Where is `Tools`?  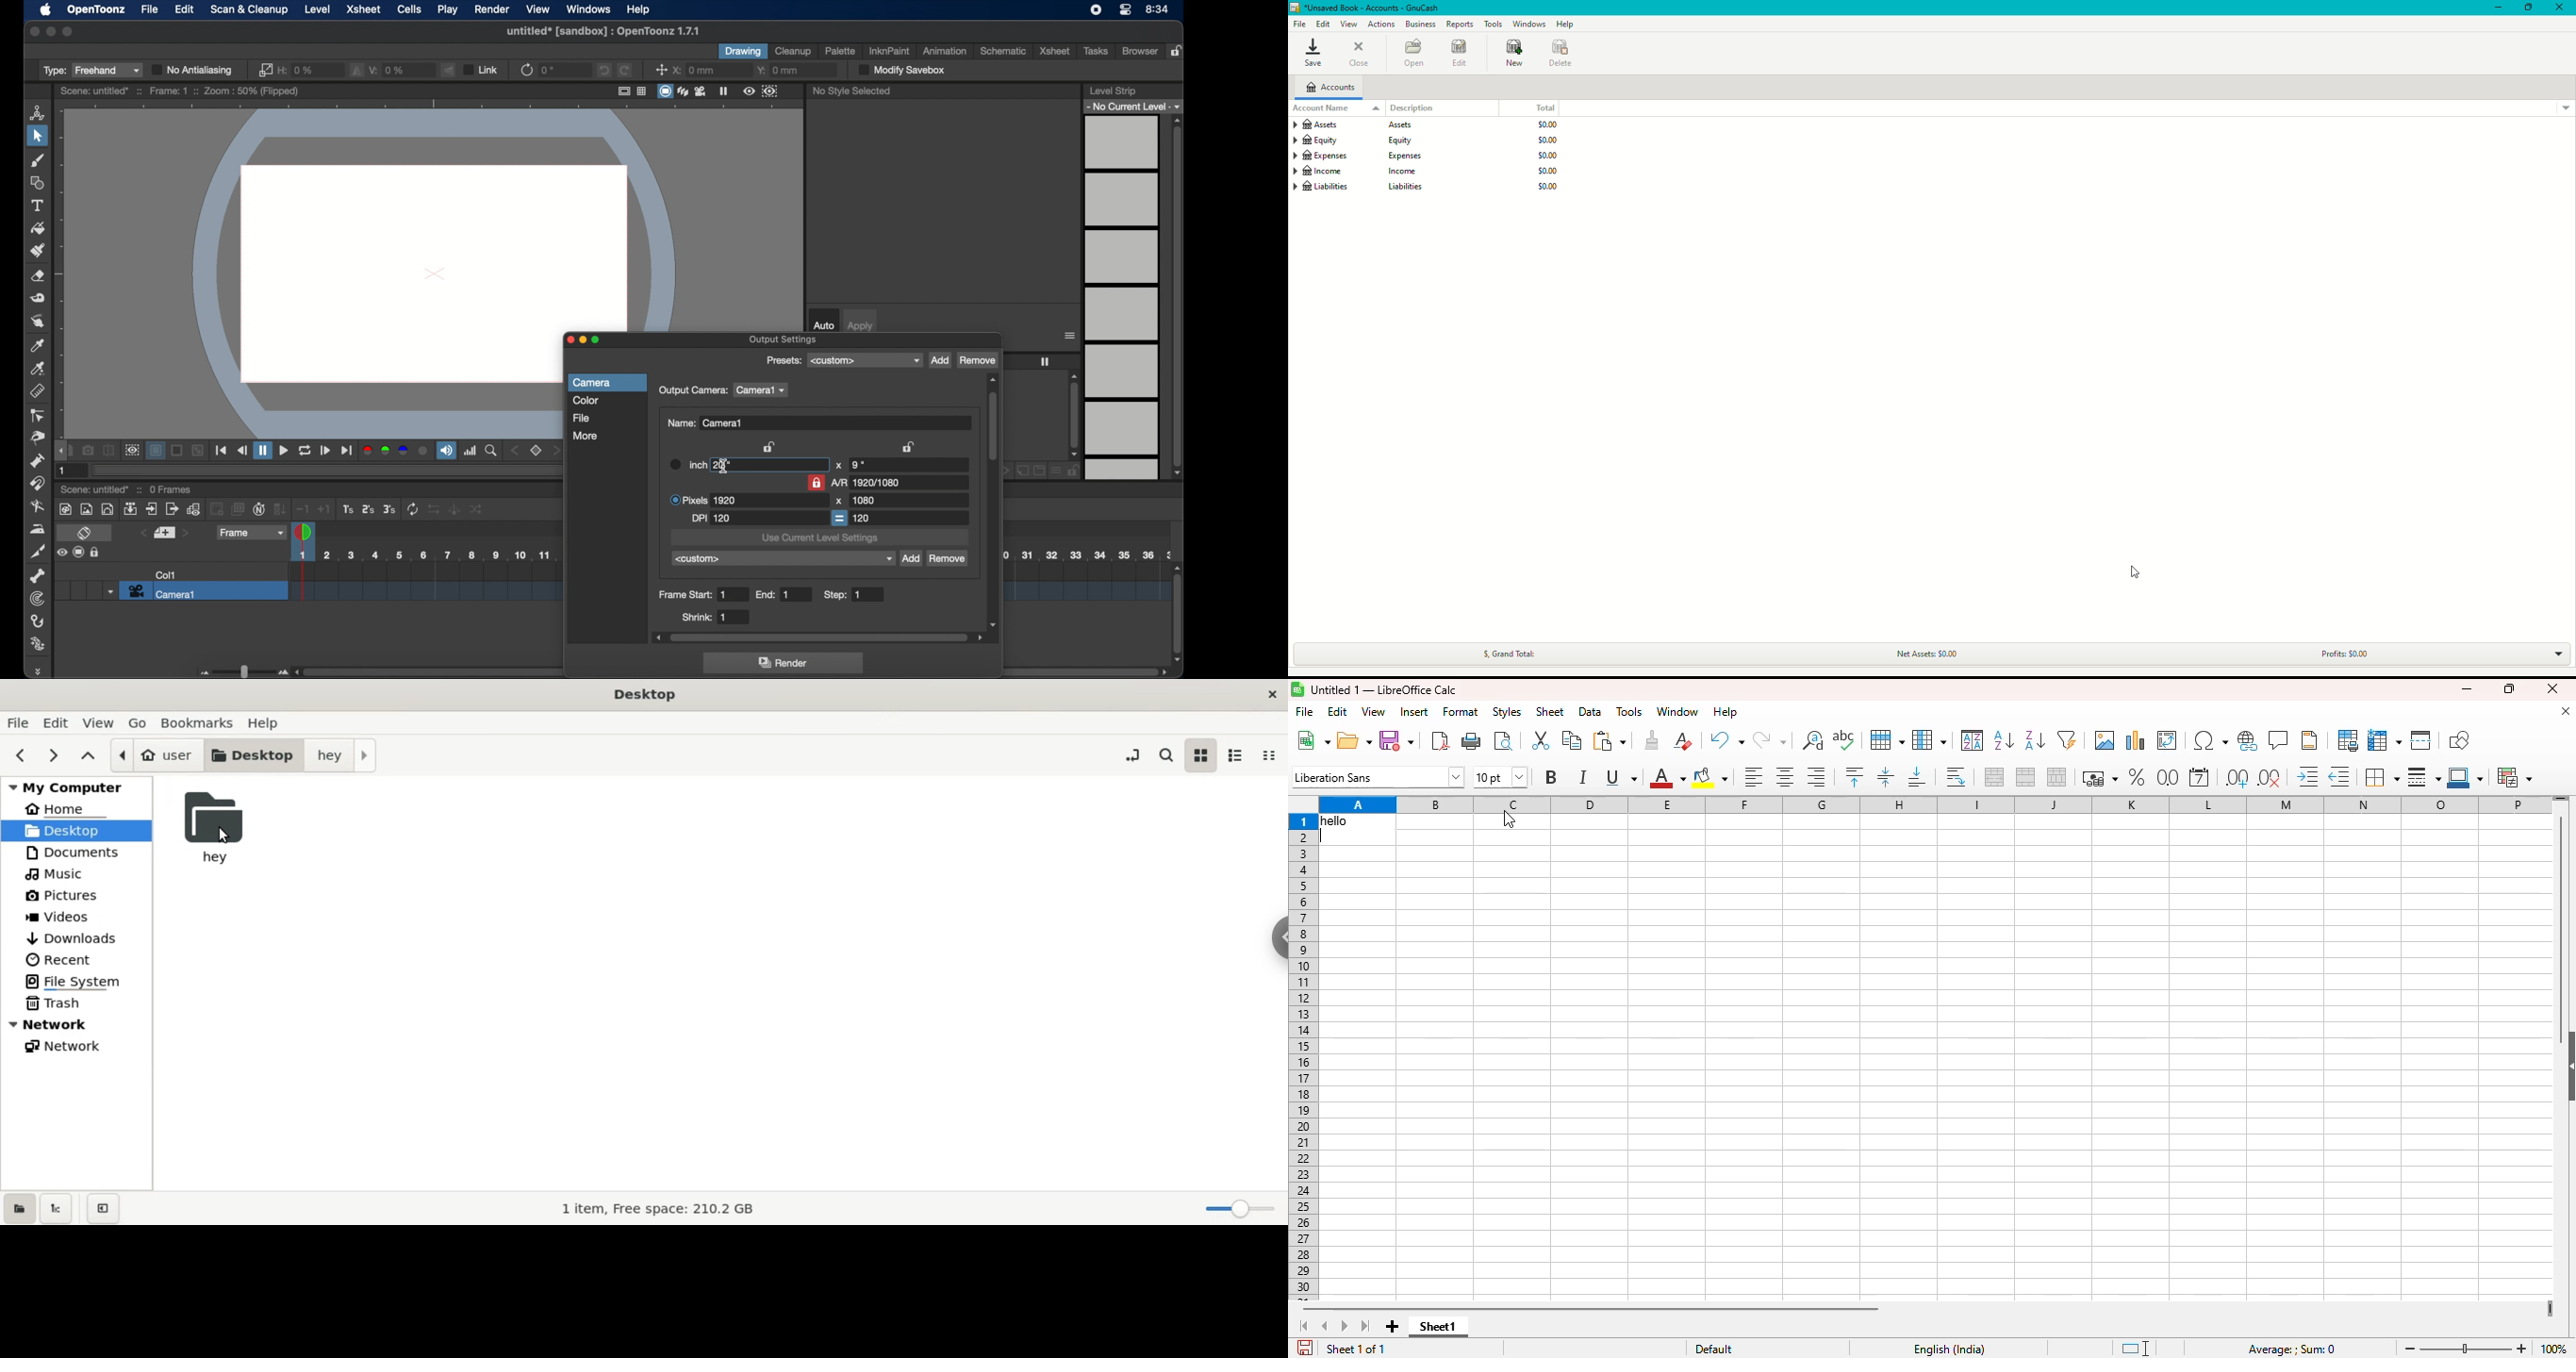 Tools is located at coordinates (1493, 23).